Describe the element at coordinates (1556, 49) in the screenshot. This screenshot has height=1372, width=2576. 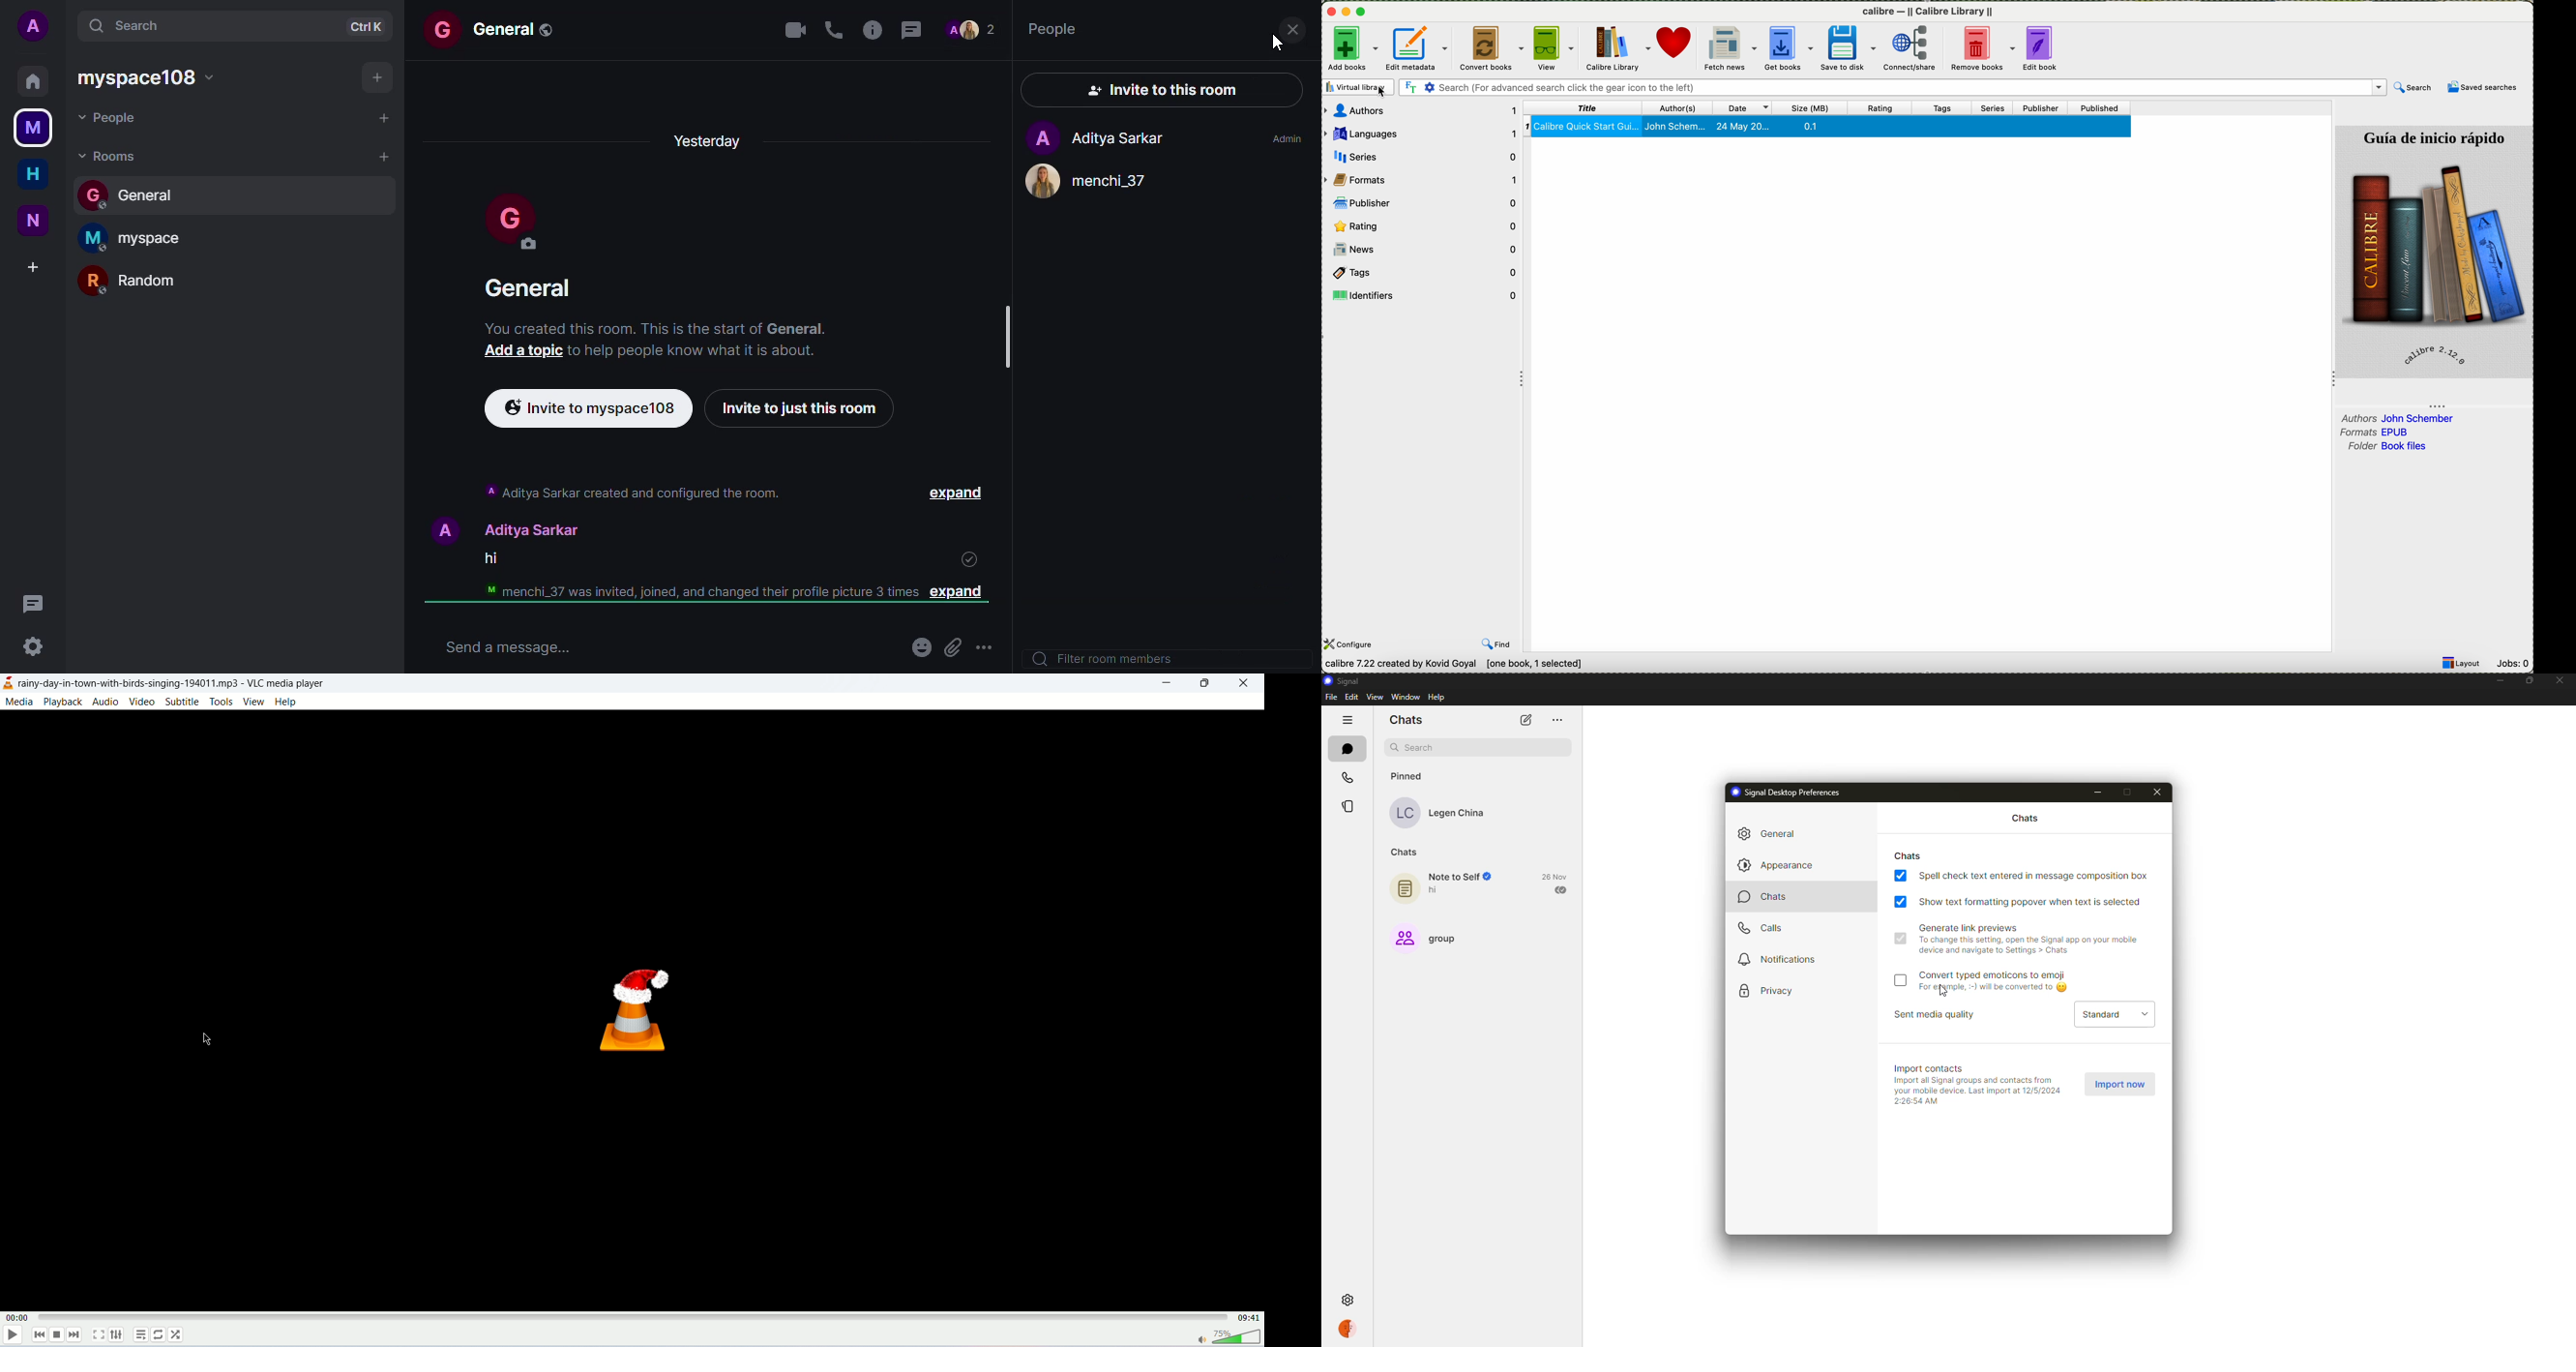
I see `view` at that location.